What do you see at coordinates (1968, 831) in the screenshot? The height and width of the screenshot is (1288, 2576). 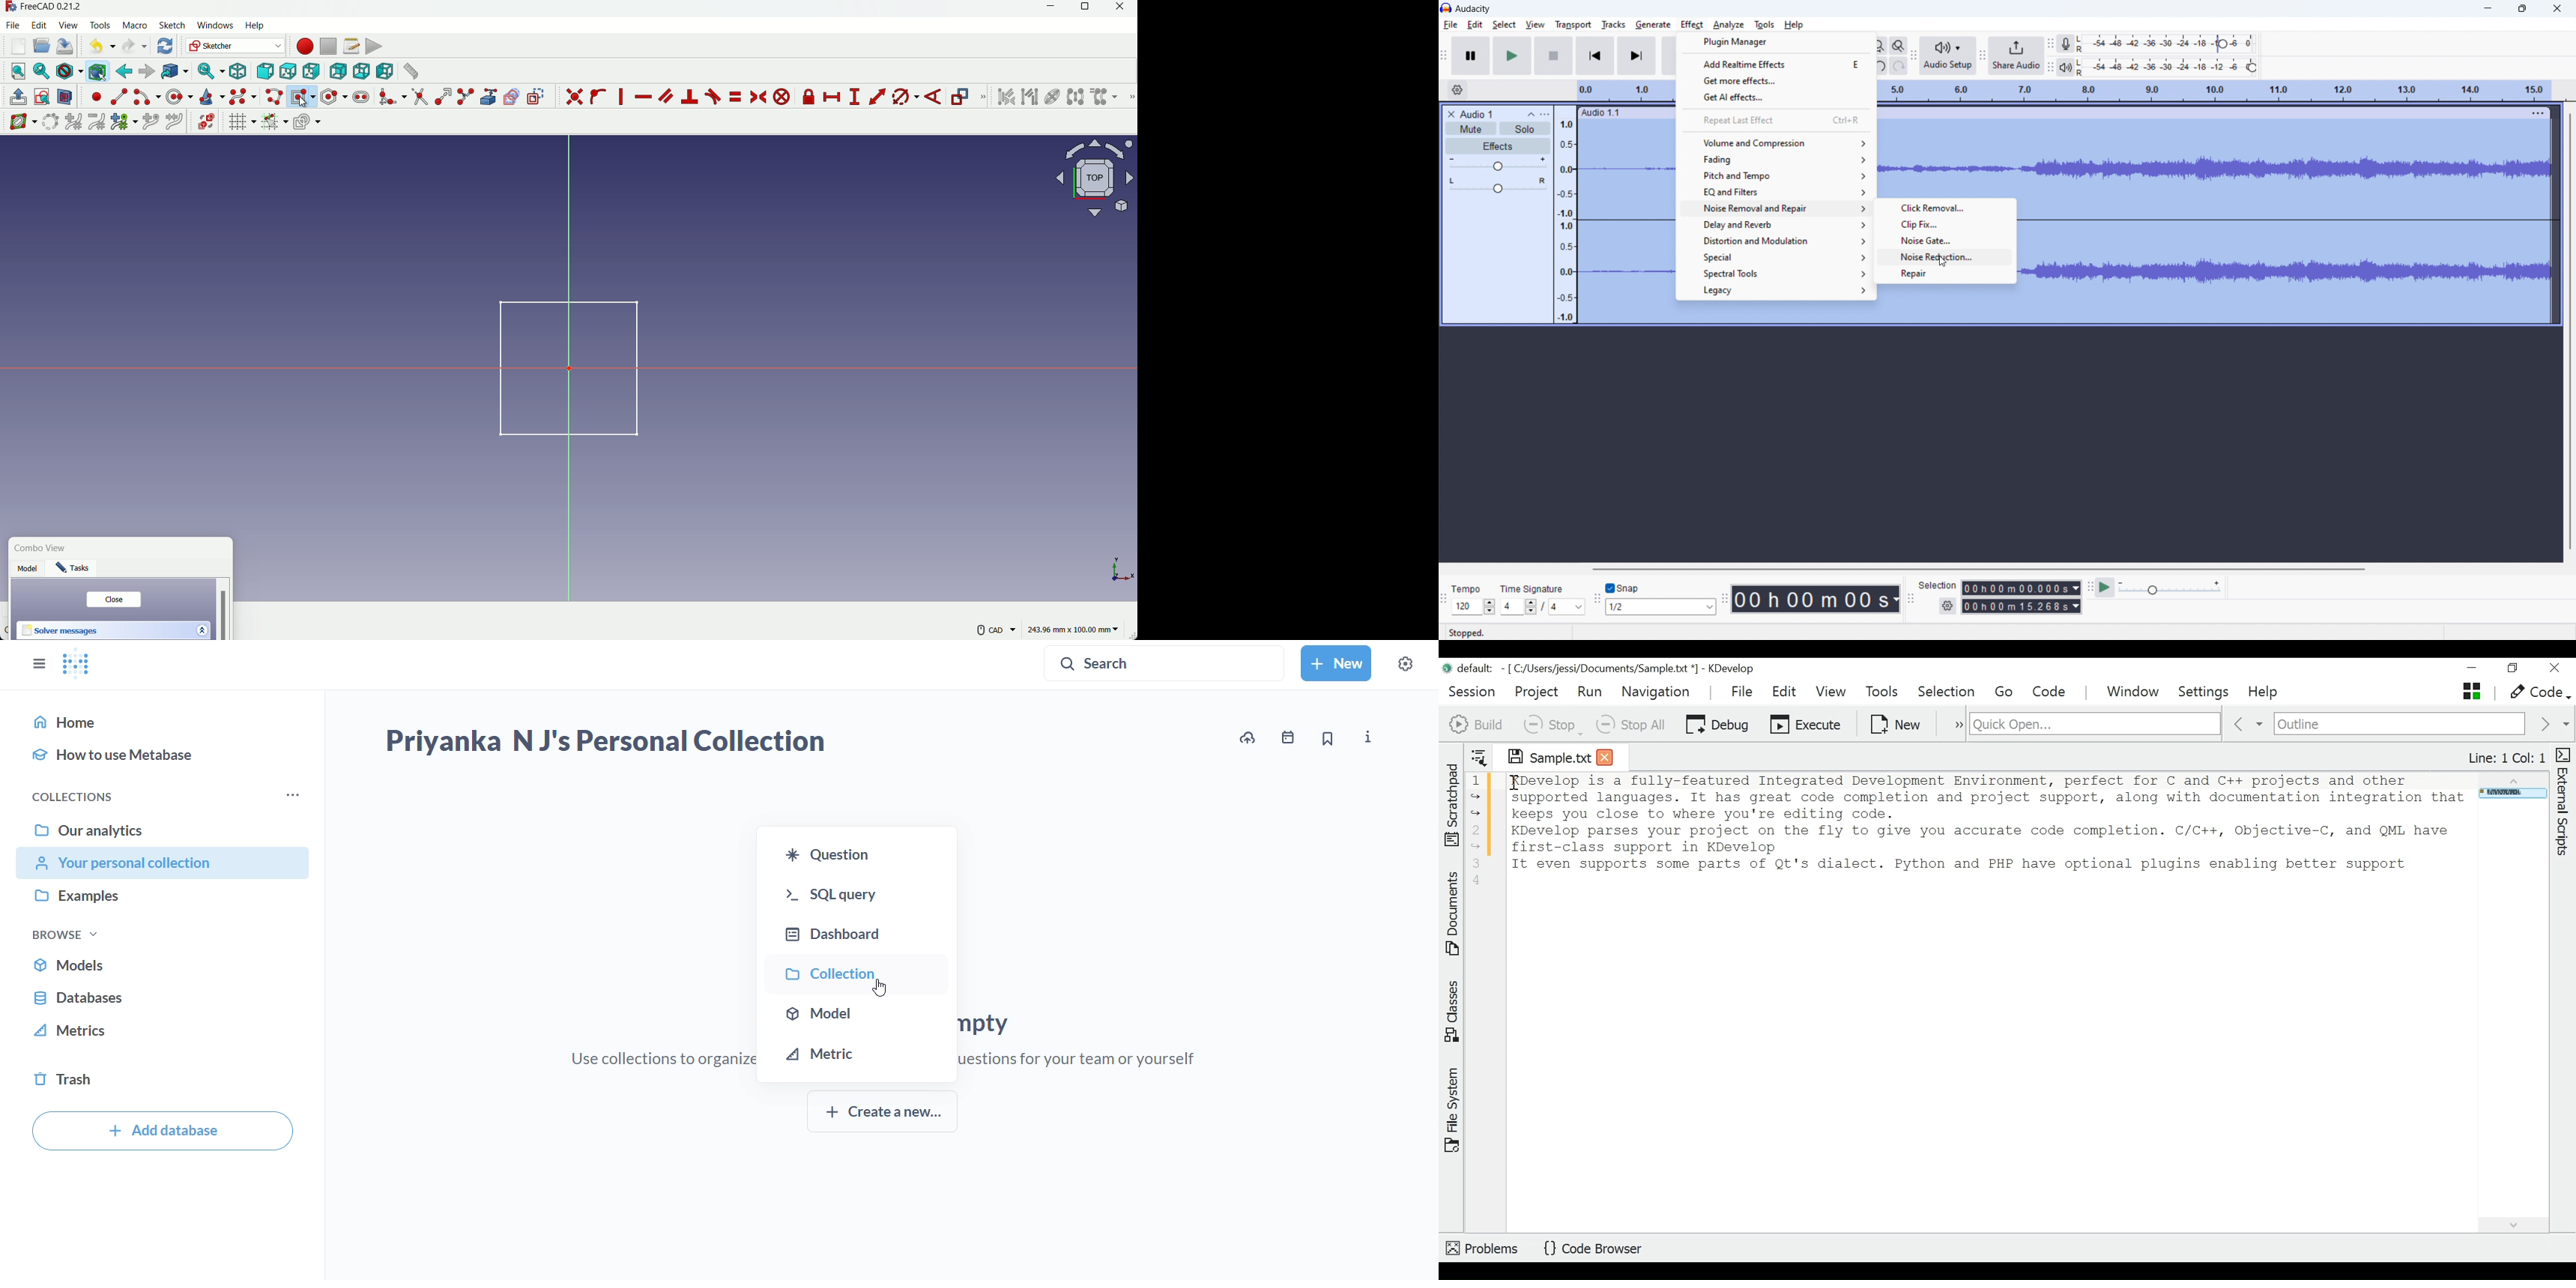 I see `1 KDevelop is a fully-featured Integrated Development Environment, perfect for C and C++ projects and other supported languages. It has great code completion and project support, along with documentation integration that keeps you close to where you're editing code. 2 KDevelop parses your project on the fly to give you accurate code completion. C/C++, Objective-C, and QML have first-class support in KDevelop. 3 It even supports some parts of Qt's dialect. Python and PHP have optional plugins enabling better support.` at bounding box center [1968, 831].